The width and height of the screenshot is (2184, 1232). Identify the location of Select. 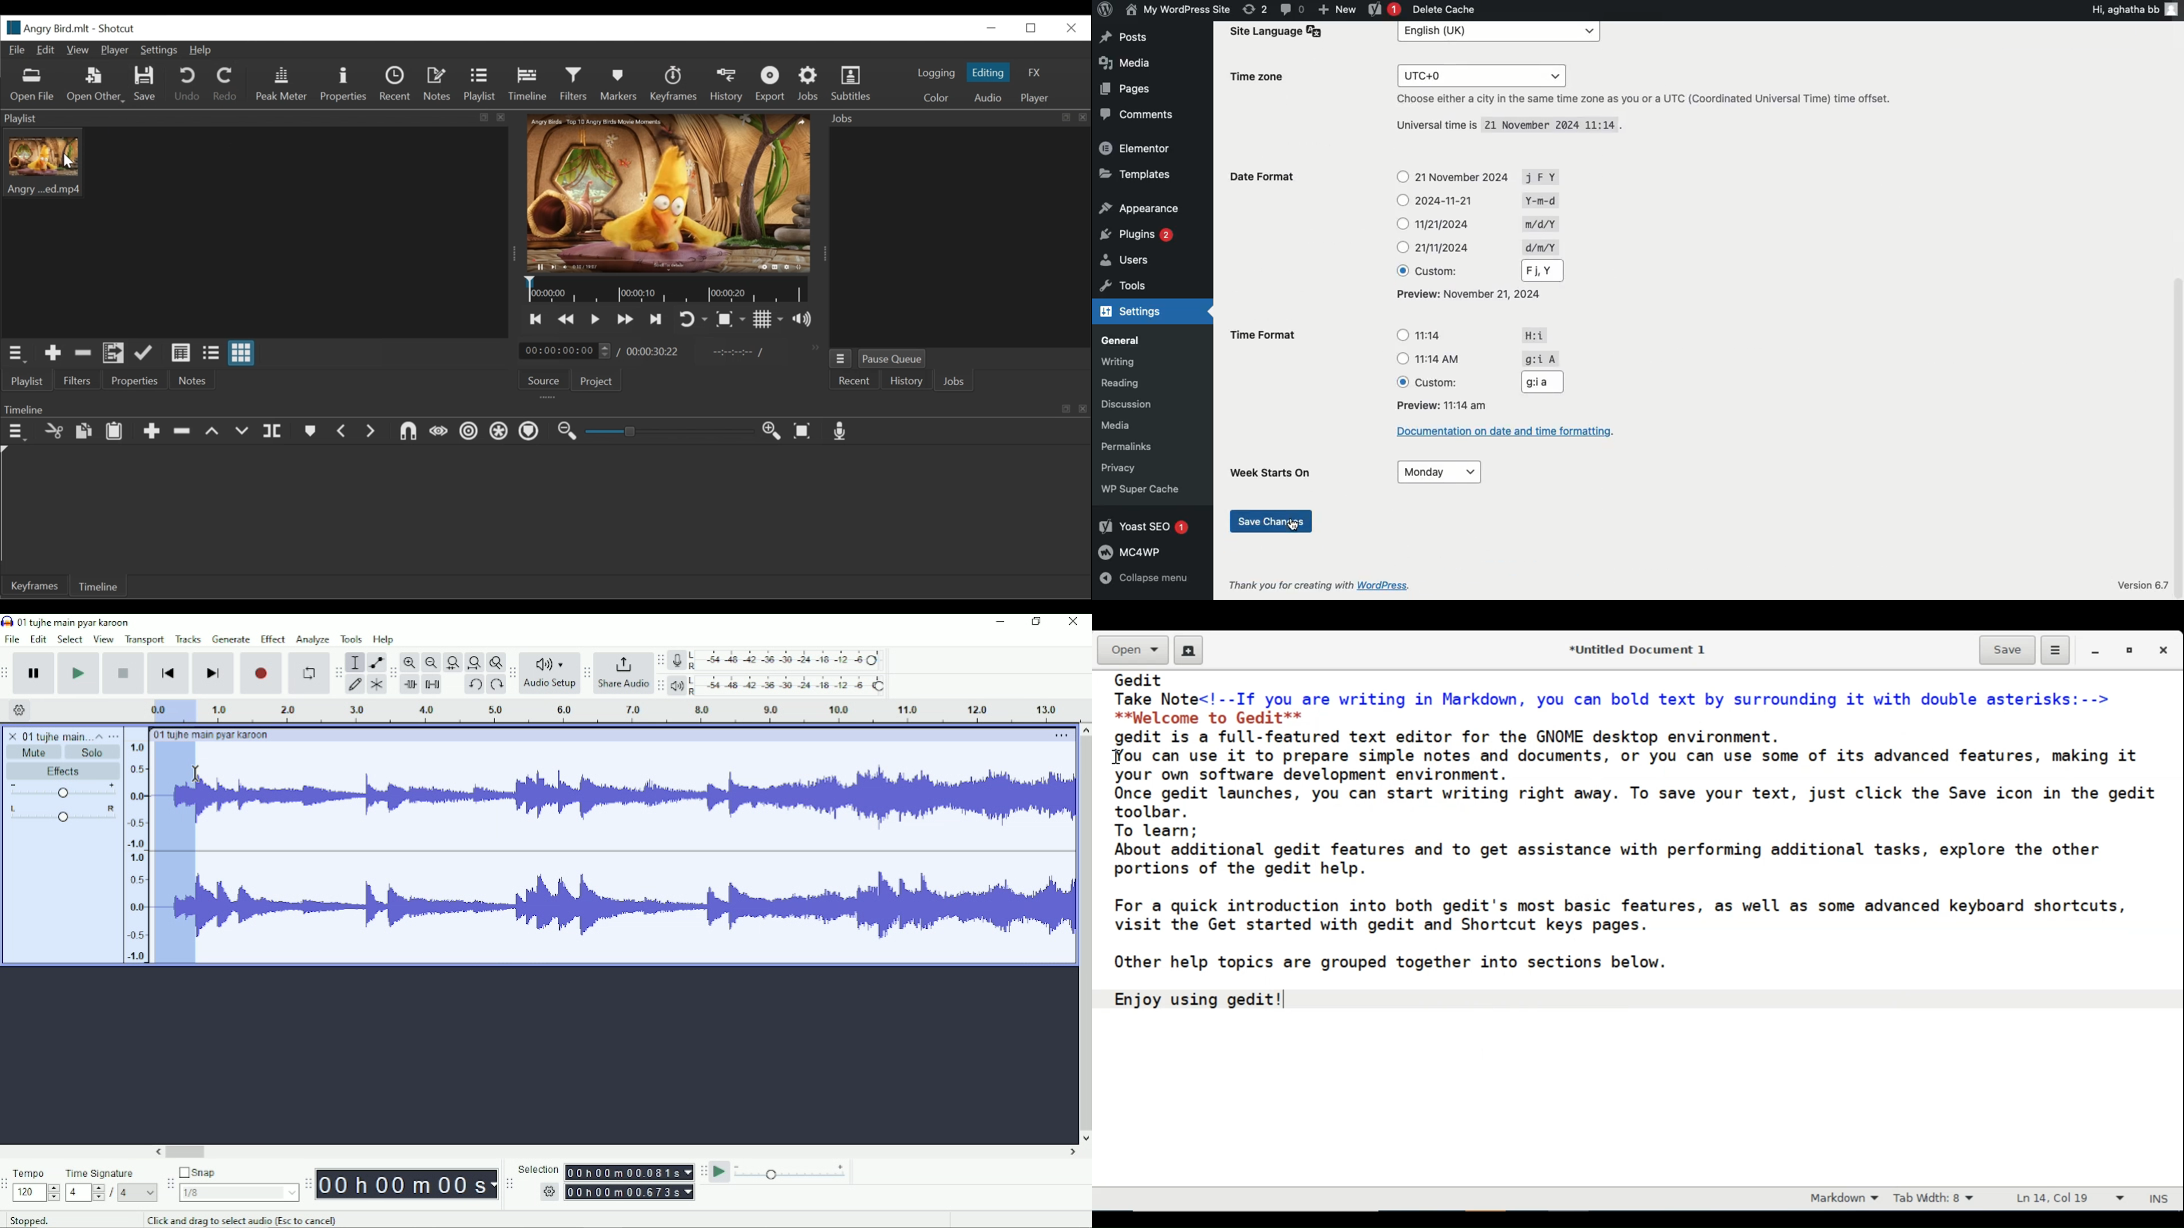
(70, 639).